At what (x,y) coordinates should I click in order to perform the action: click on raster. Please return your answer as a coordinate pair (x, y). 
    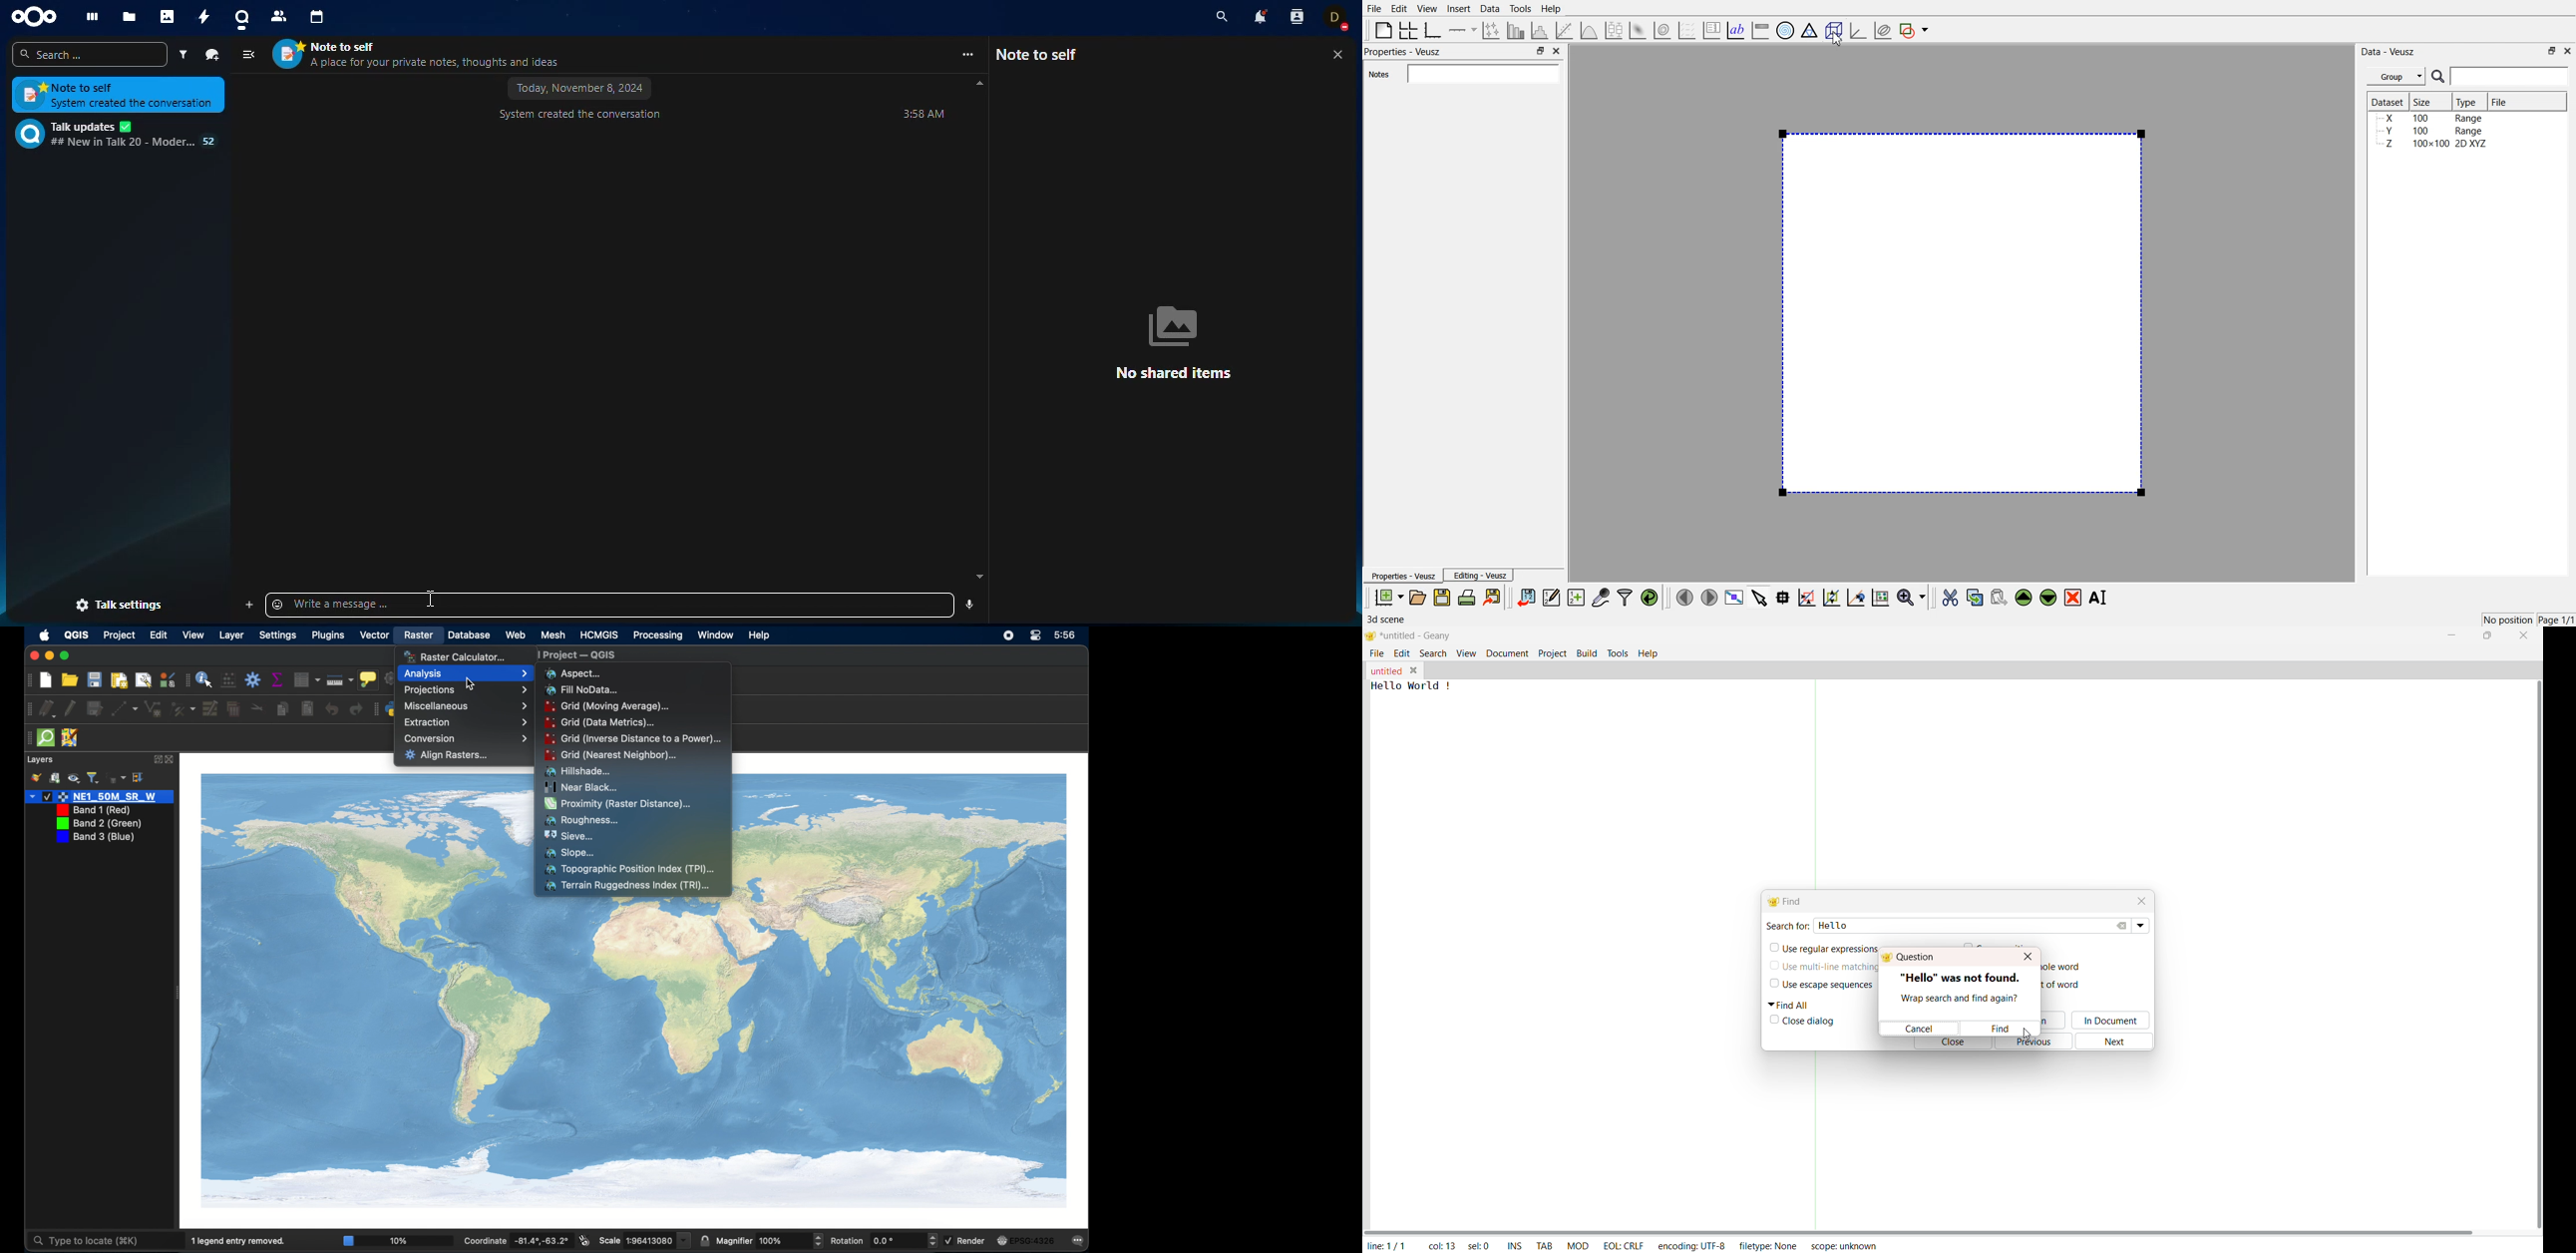
    Looking at the image, I should click on (419, 635).